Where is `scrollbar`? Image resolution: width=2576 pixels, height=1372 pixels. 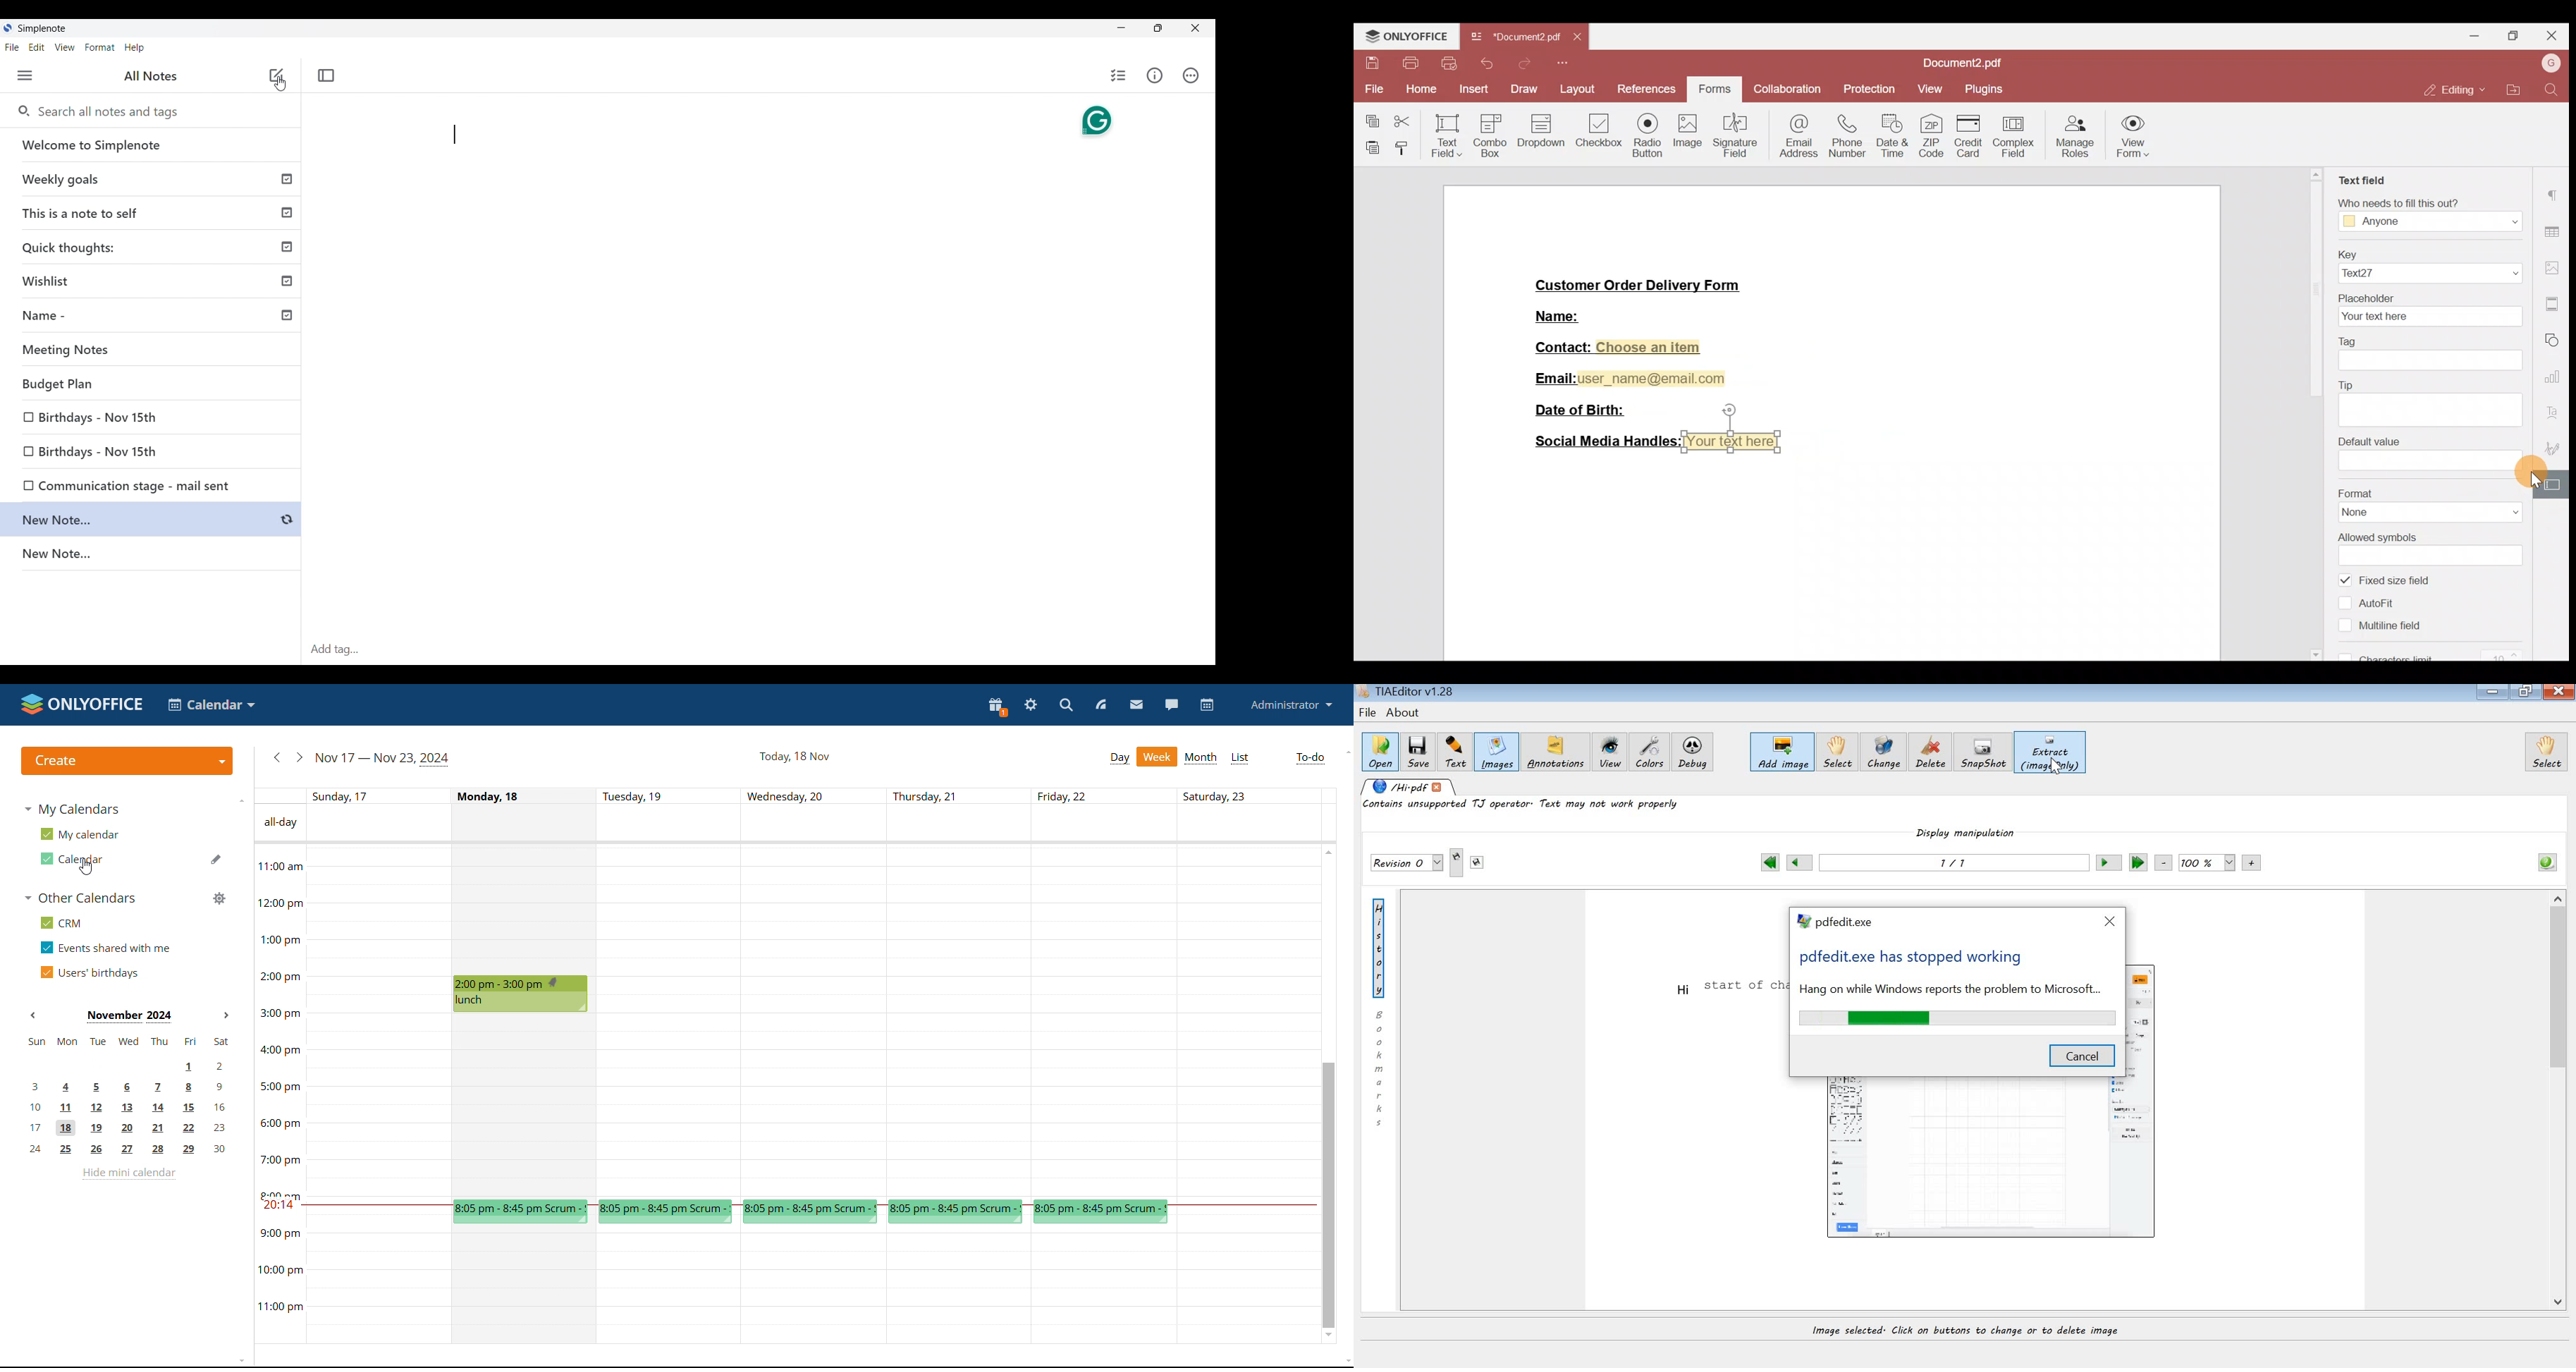 scrollbar is located at coordinates (2559, 1104).